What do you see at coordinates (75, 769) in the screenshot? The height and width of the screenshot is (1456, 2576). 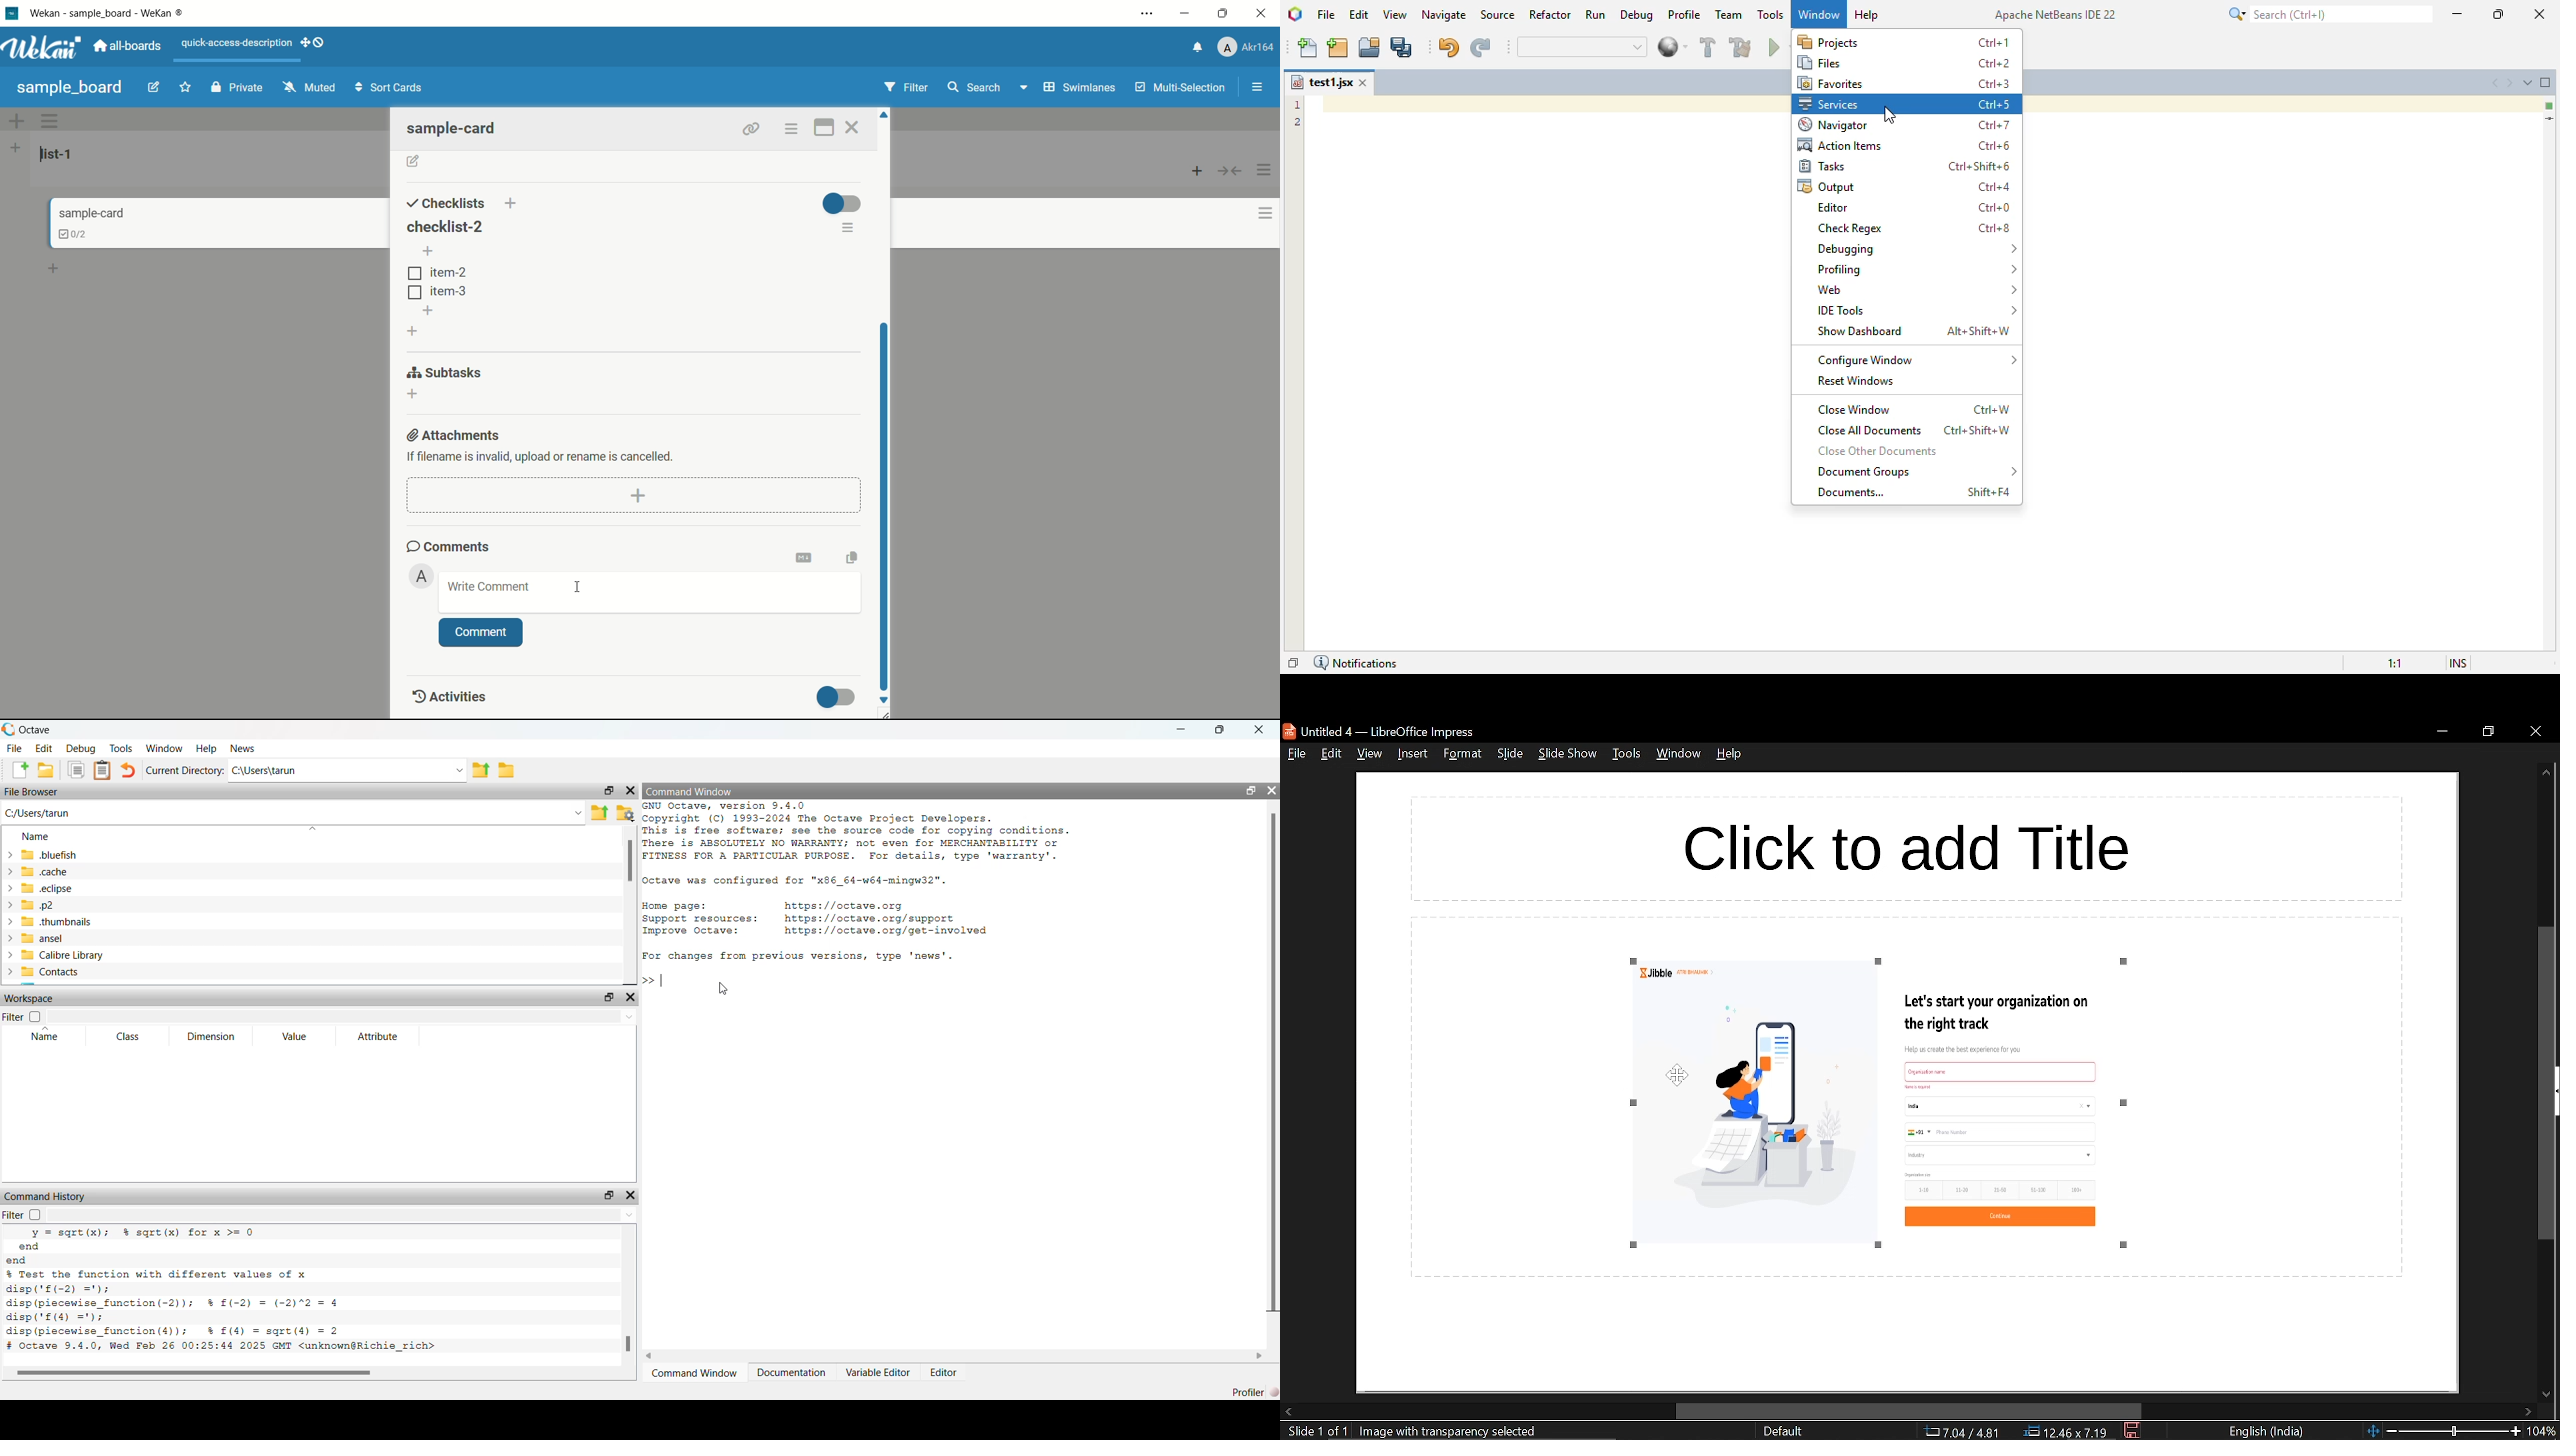 I see `Copy` at bounding box center [75, 769].